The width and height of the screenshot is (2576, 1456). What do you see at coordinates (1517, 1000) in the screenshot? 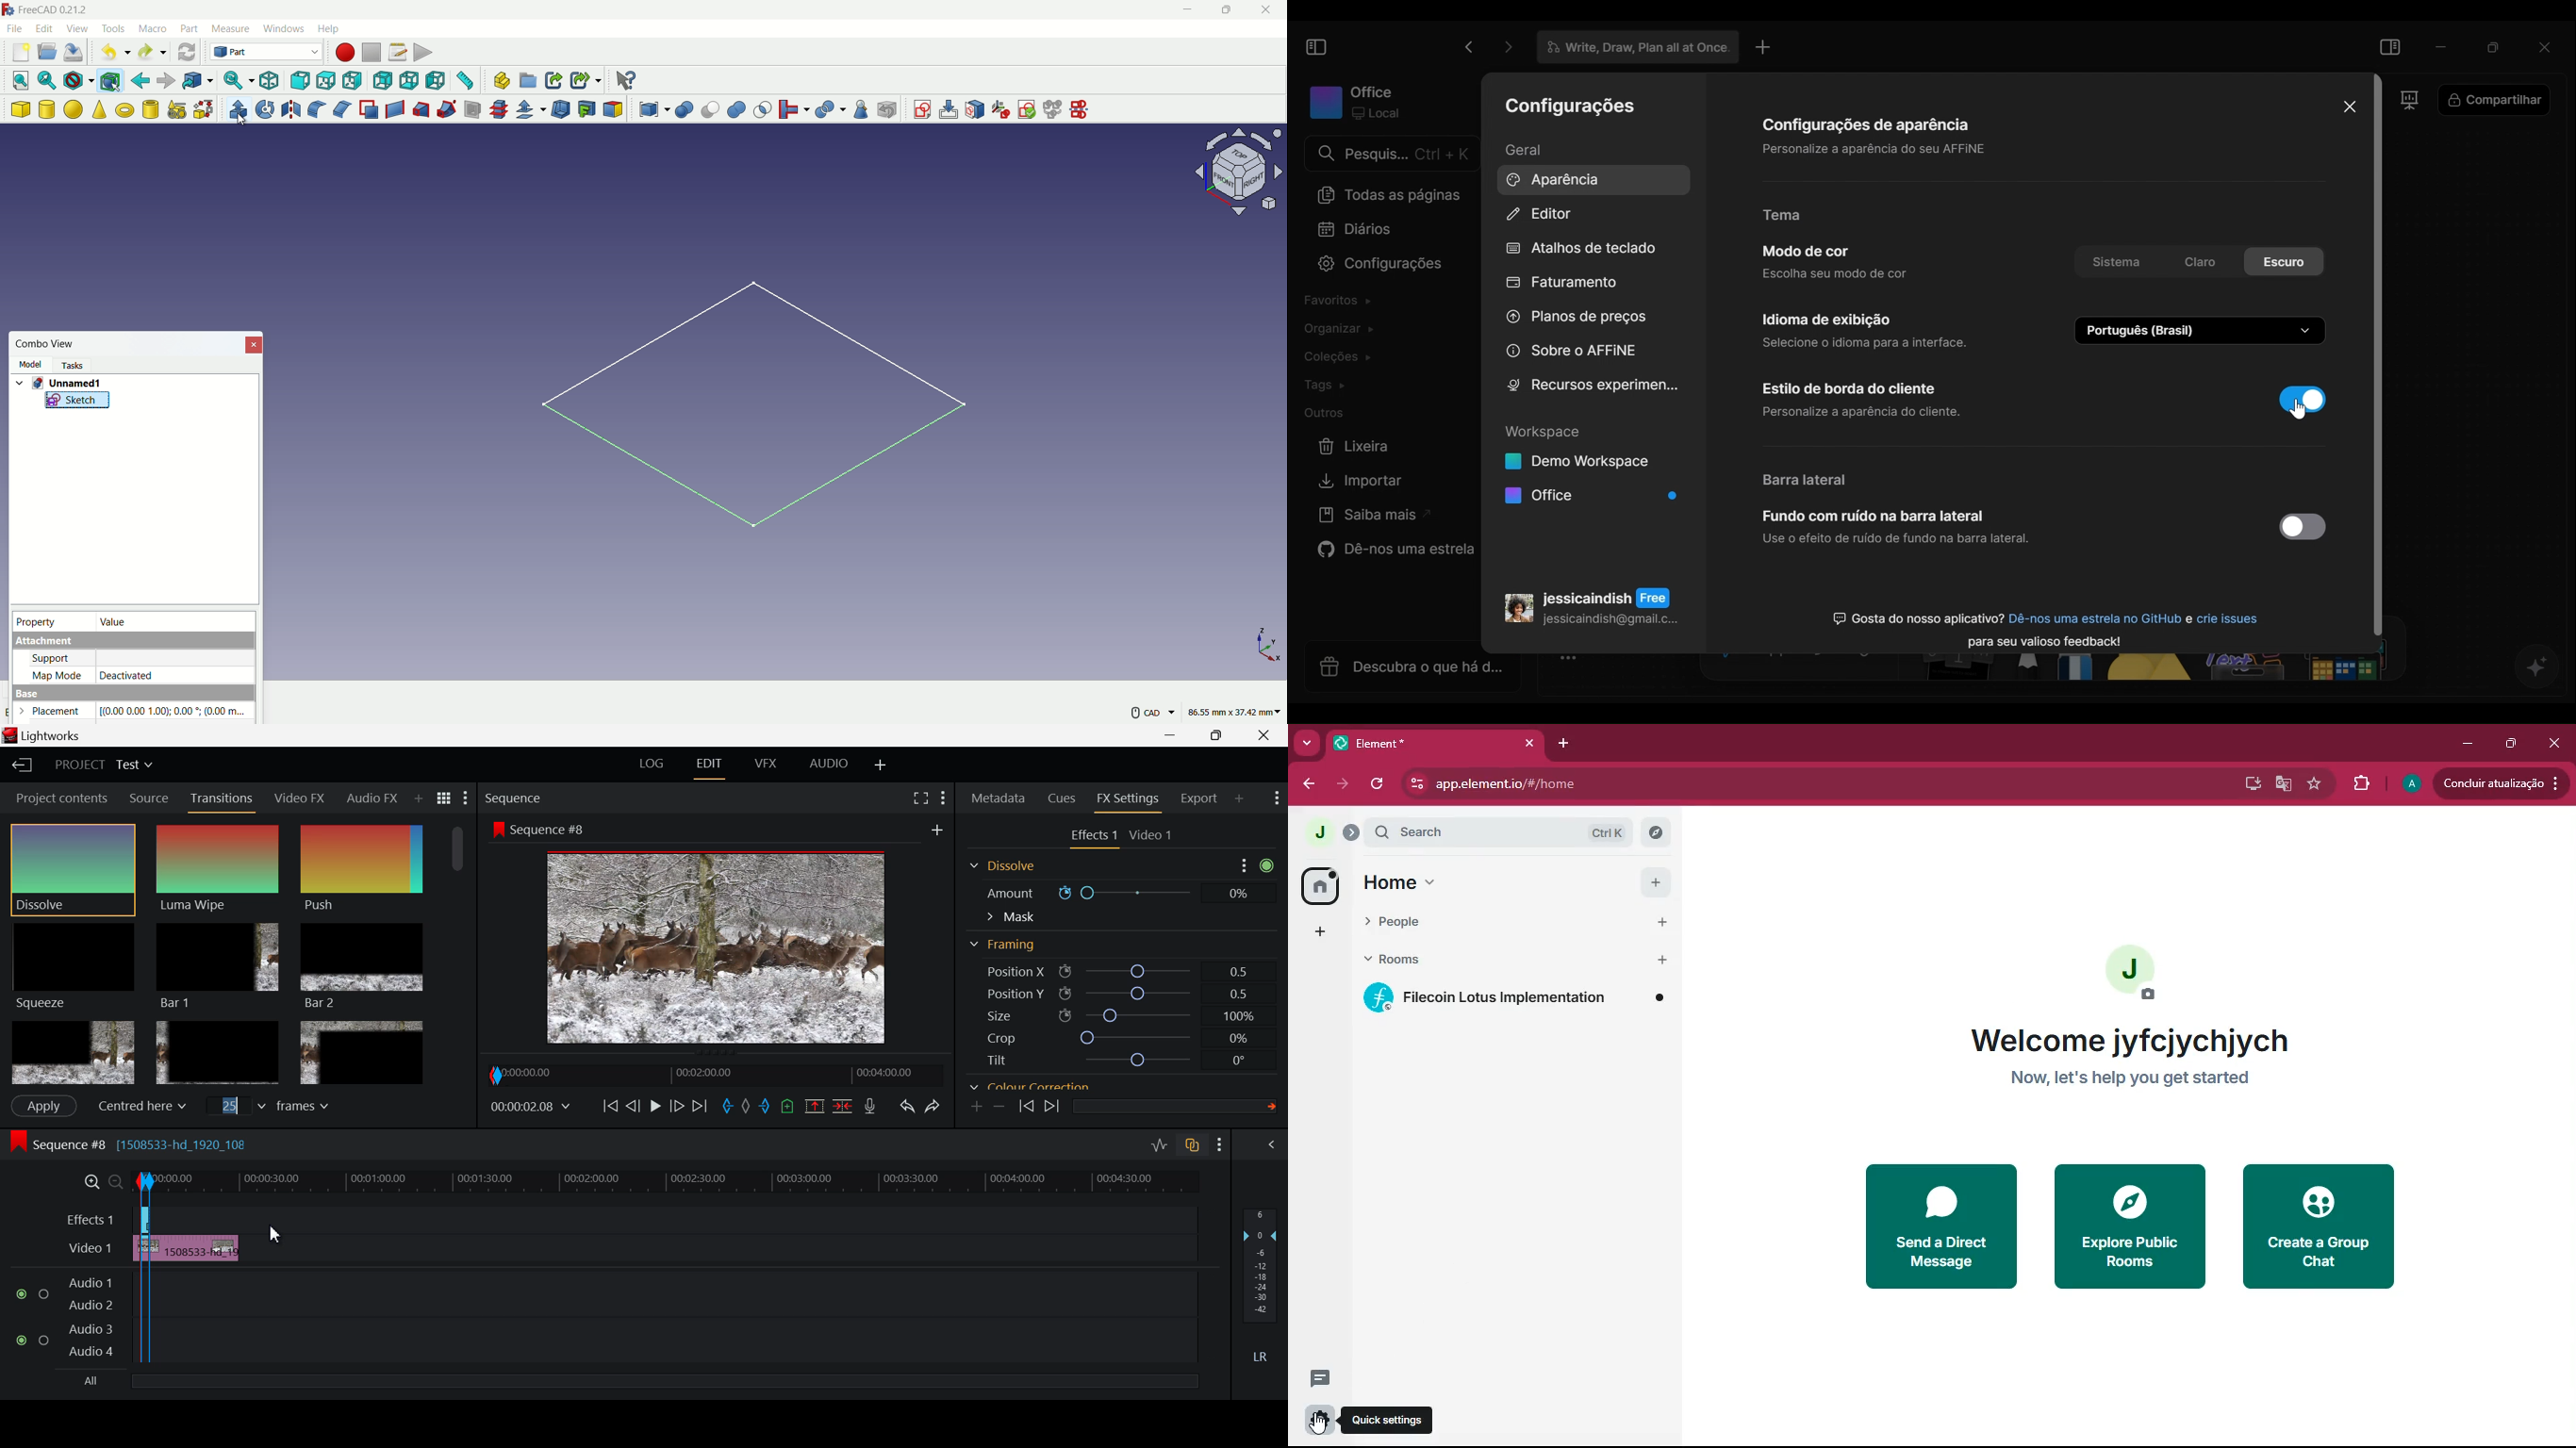
I see `filecoin lotus implementation` at bounding box center [1517, 1000].